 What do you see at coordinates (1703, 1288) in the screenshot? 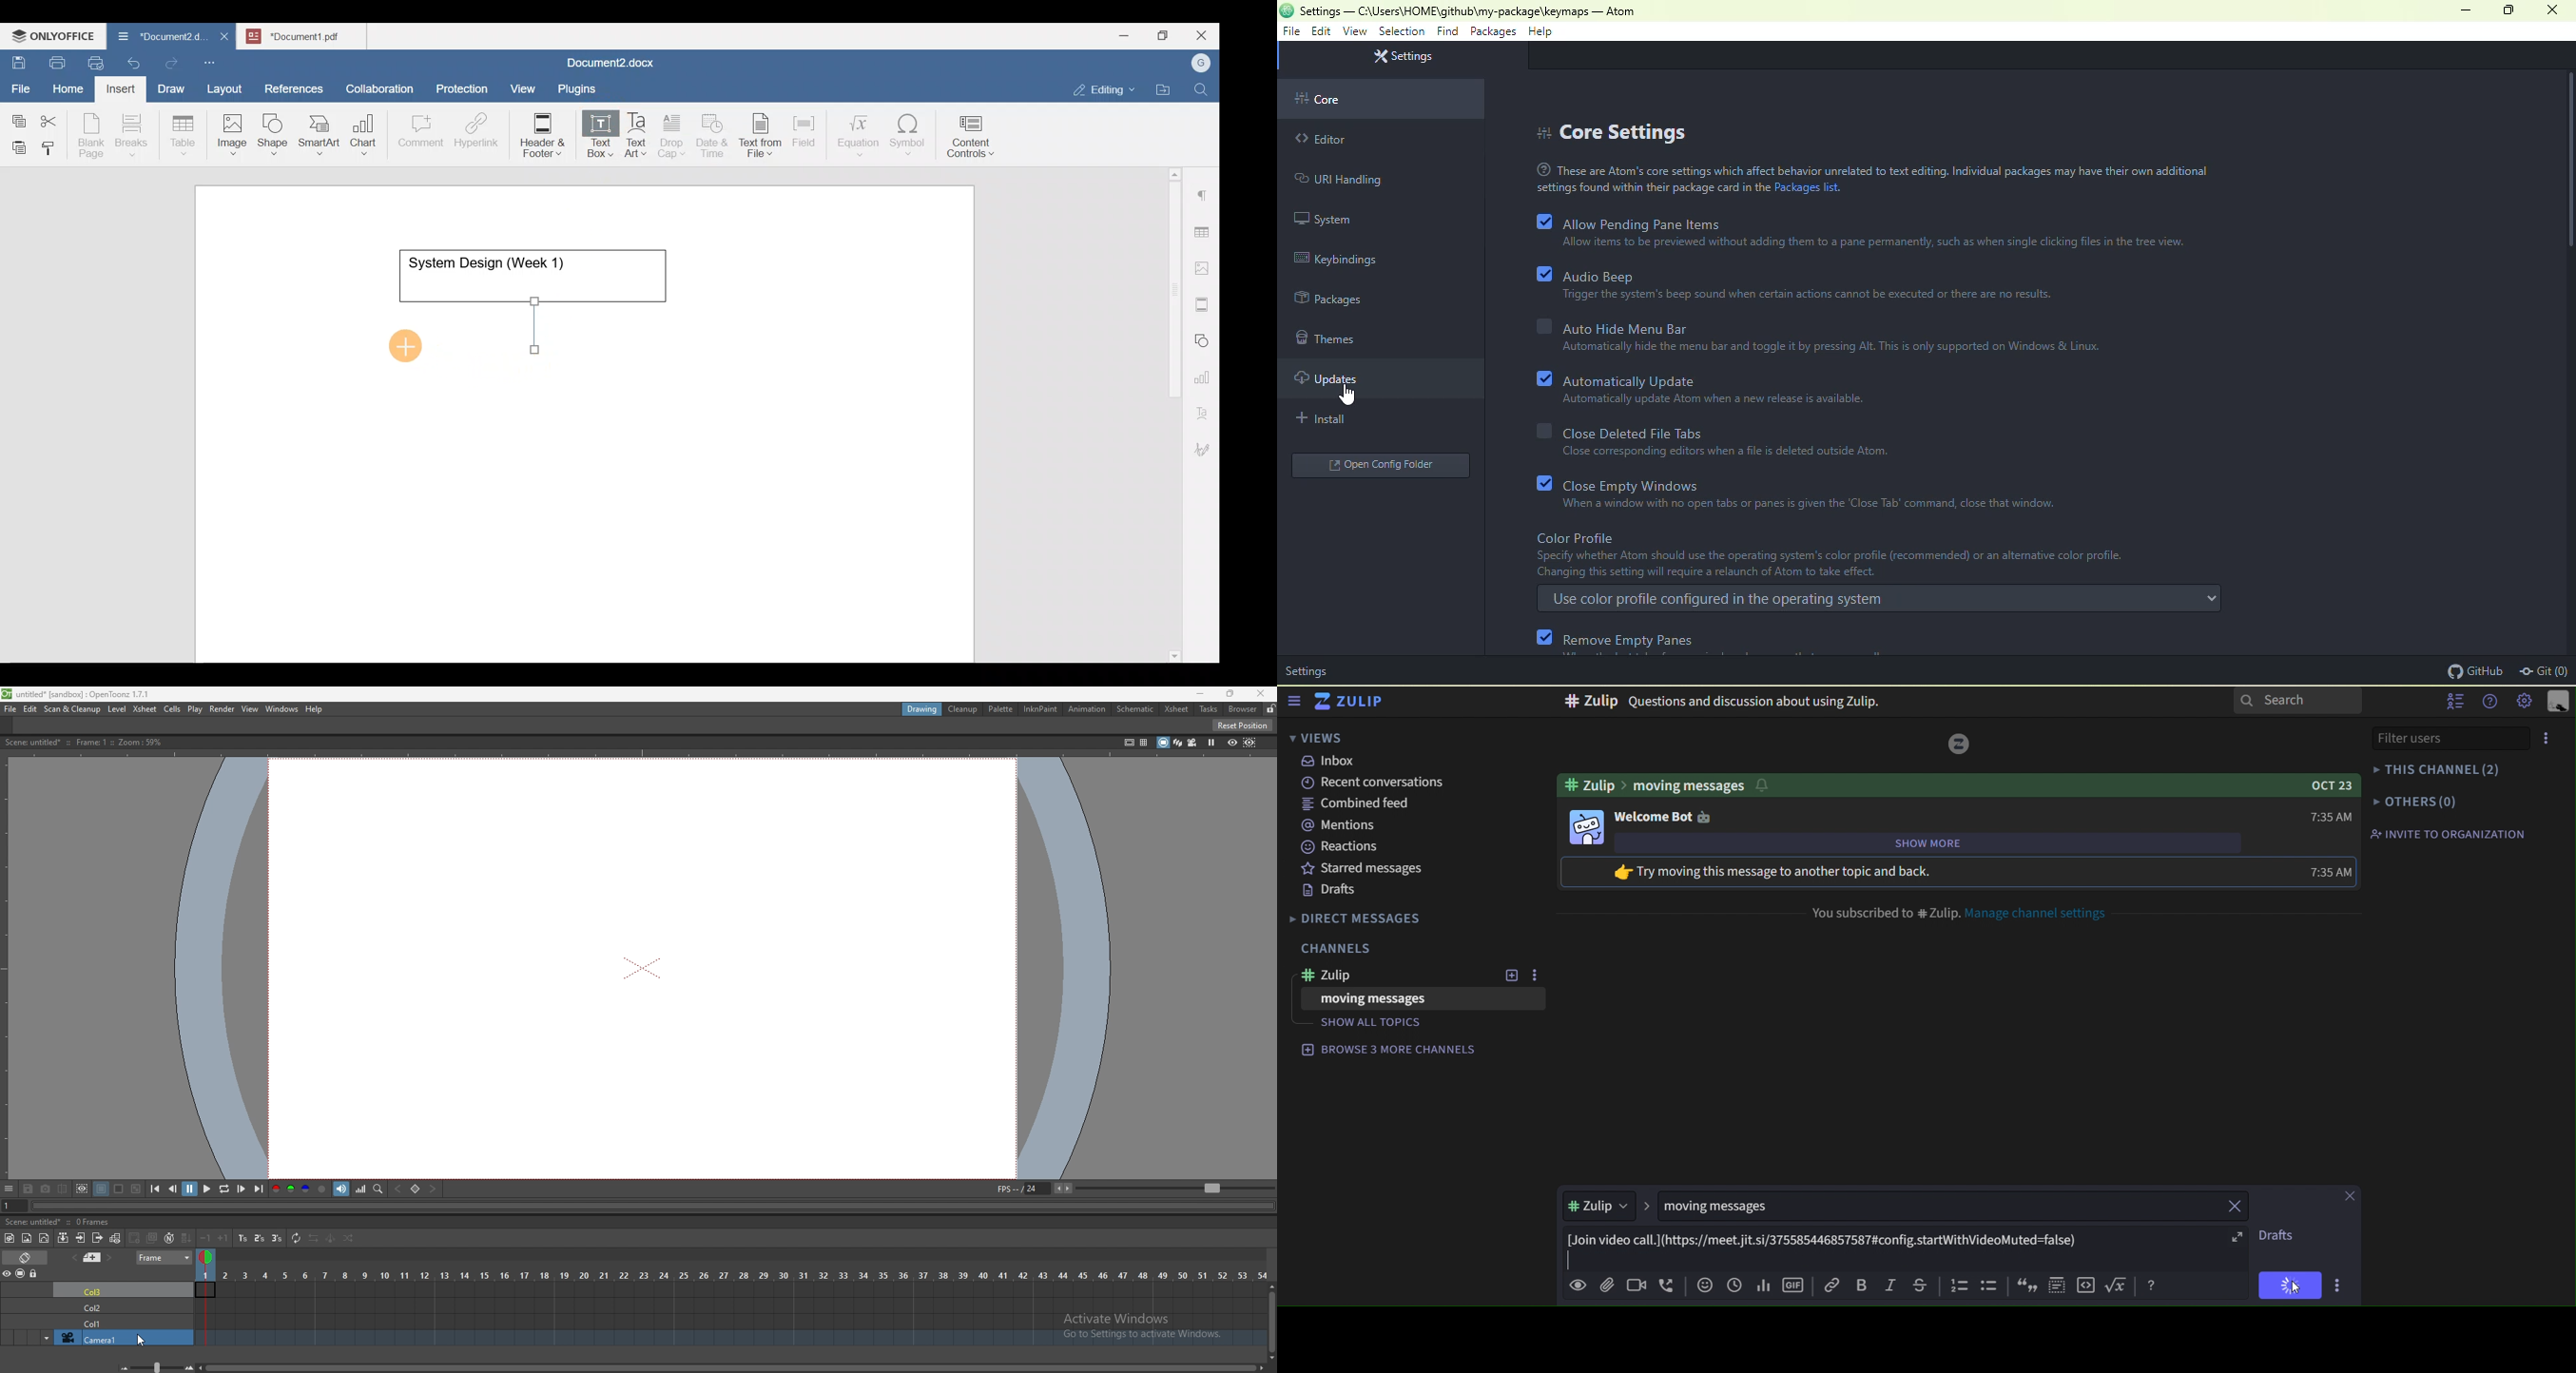
I see `add empji` at bounding box center [1703, 1288].